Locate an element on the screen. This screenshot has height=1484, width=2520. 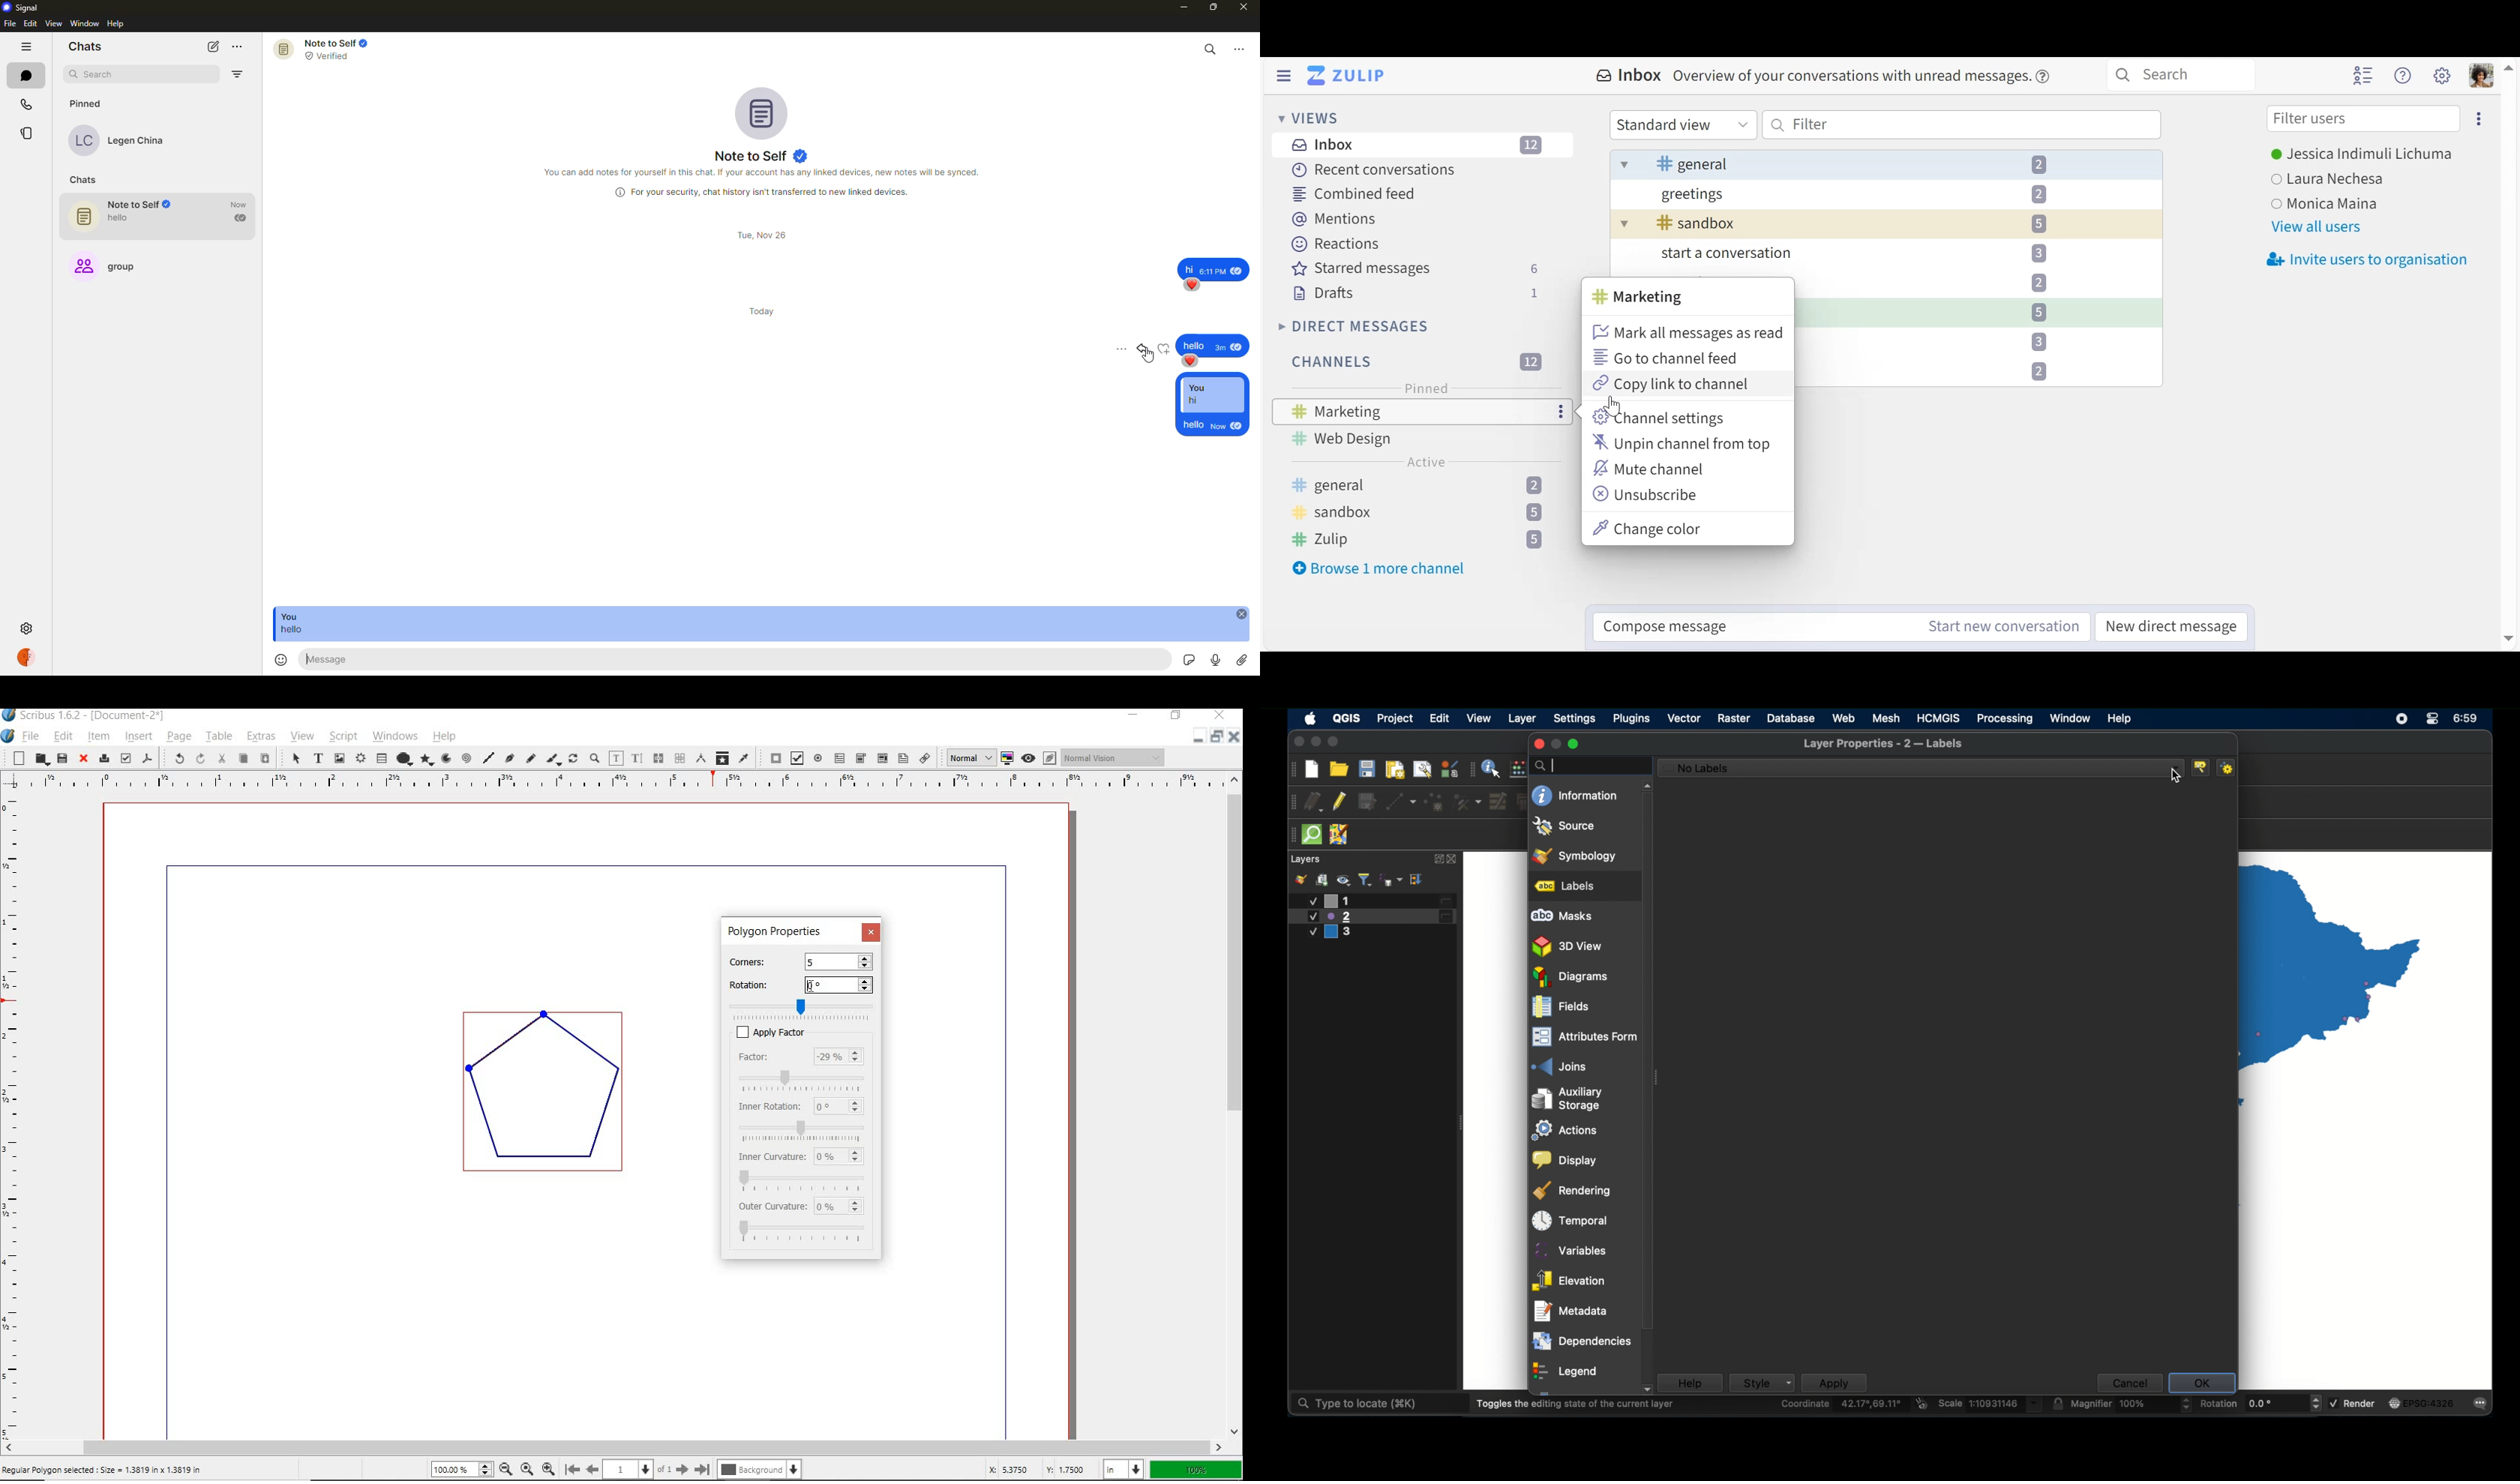
Go to channel feed is located at coordinates (1665, 357).